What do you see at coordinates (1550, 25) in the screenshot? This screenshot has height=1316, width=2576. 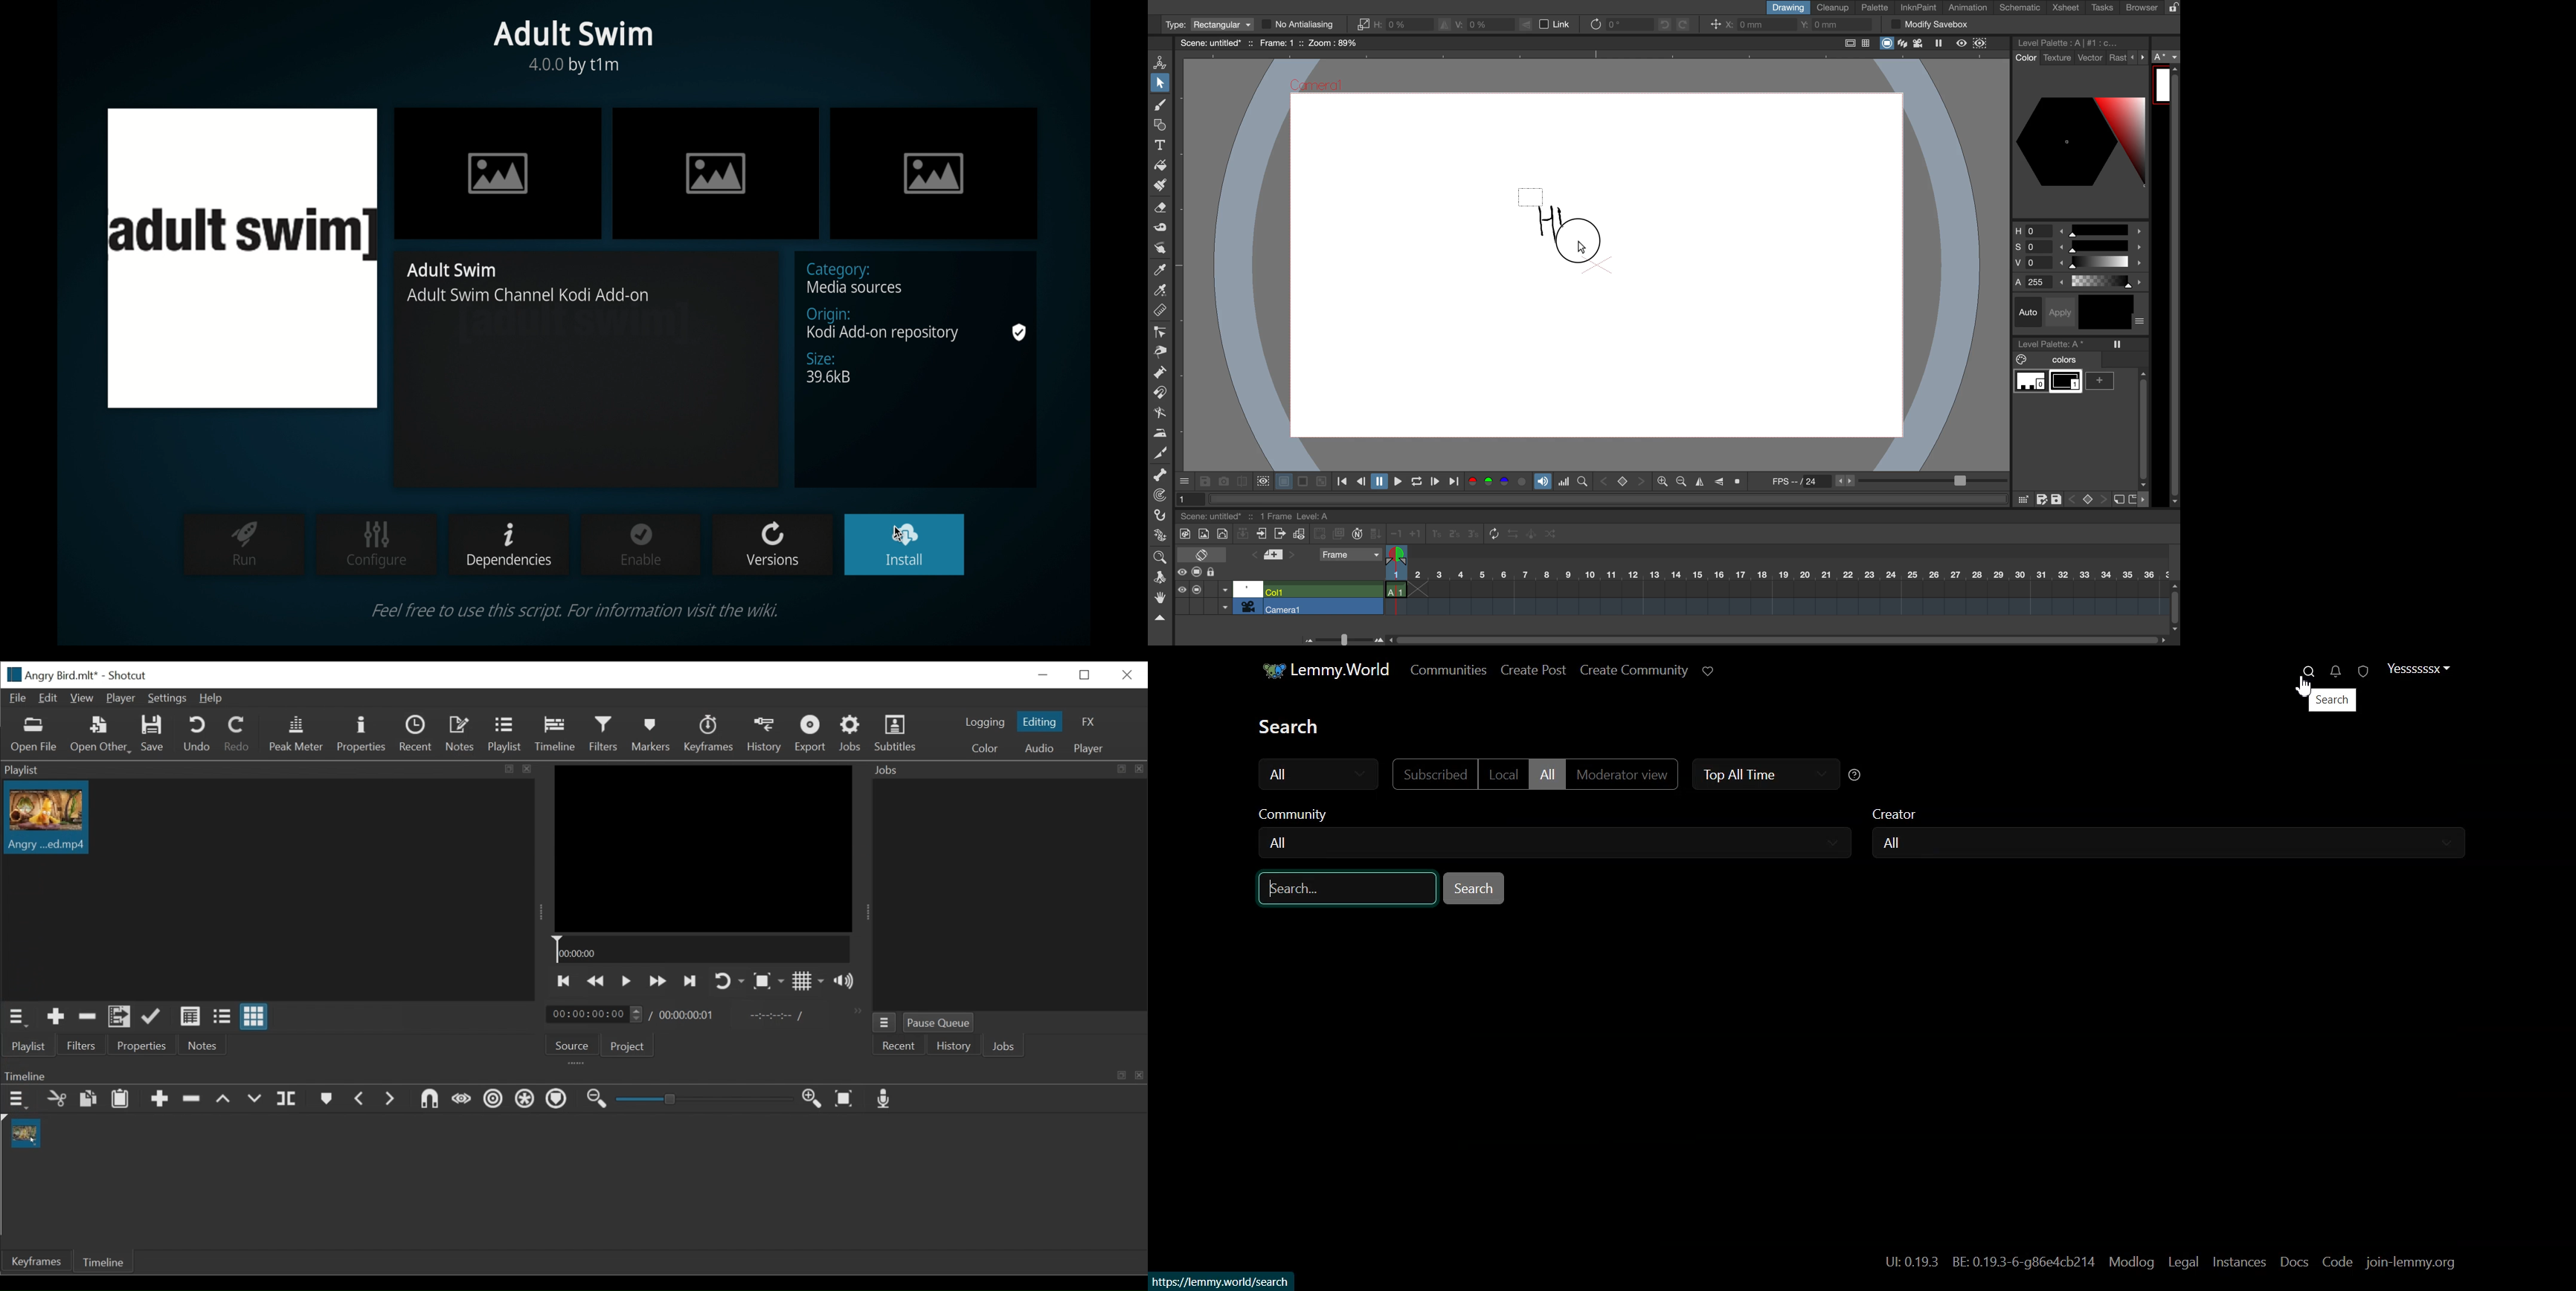 I see `link` at bounding box center [1550, 25].